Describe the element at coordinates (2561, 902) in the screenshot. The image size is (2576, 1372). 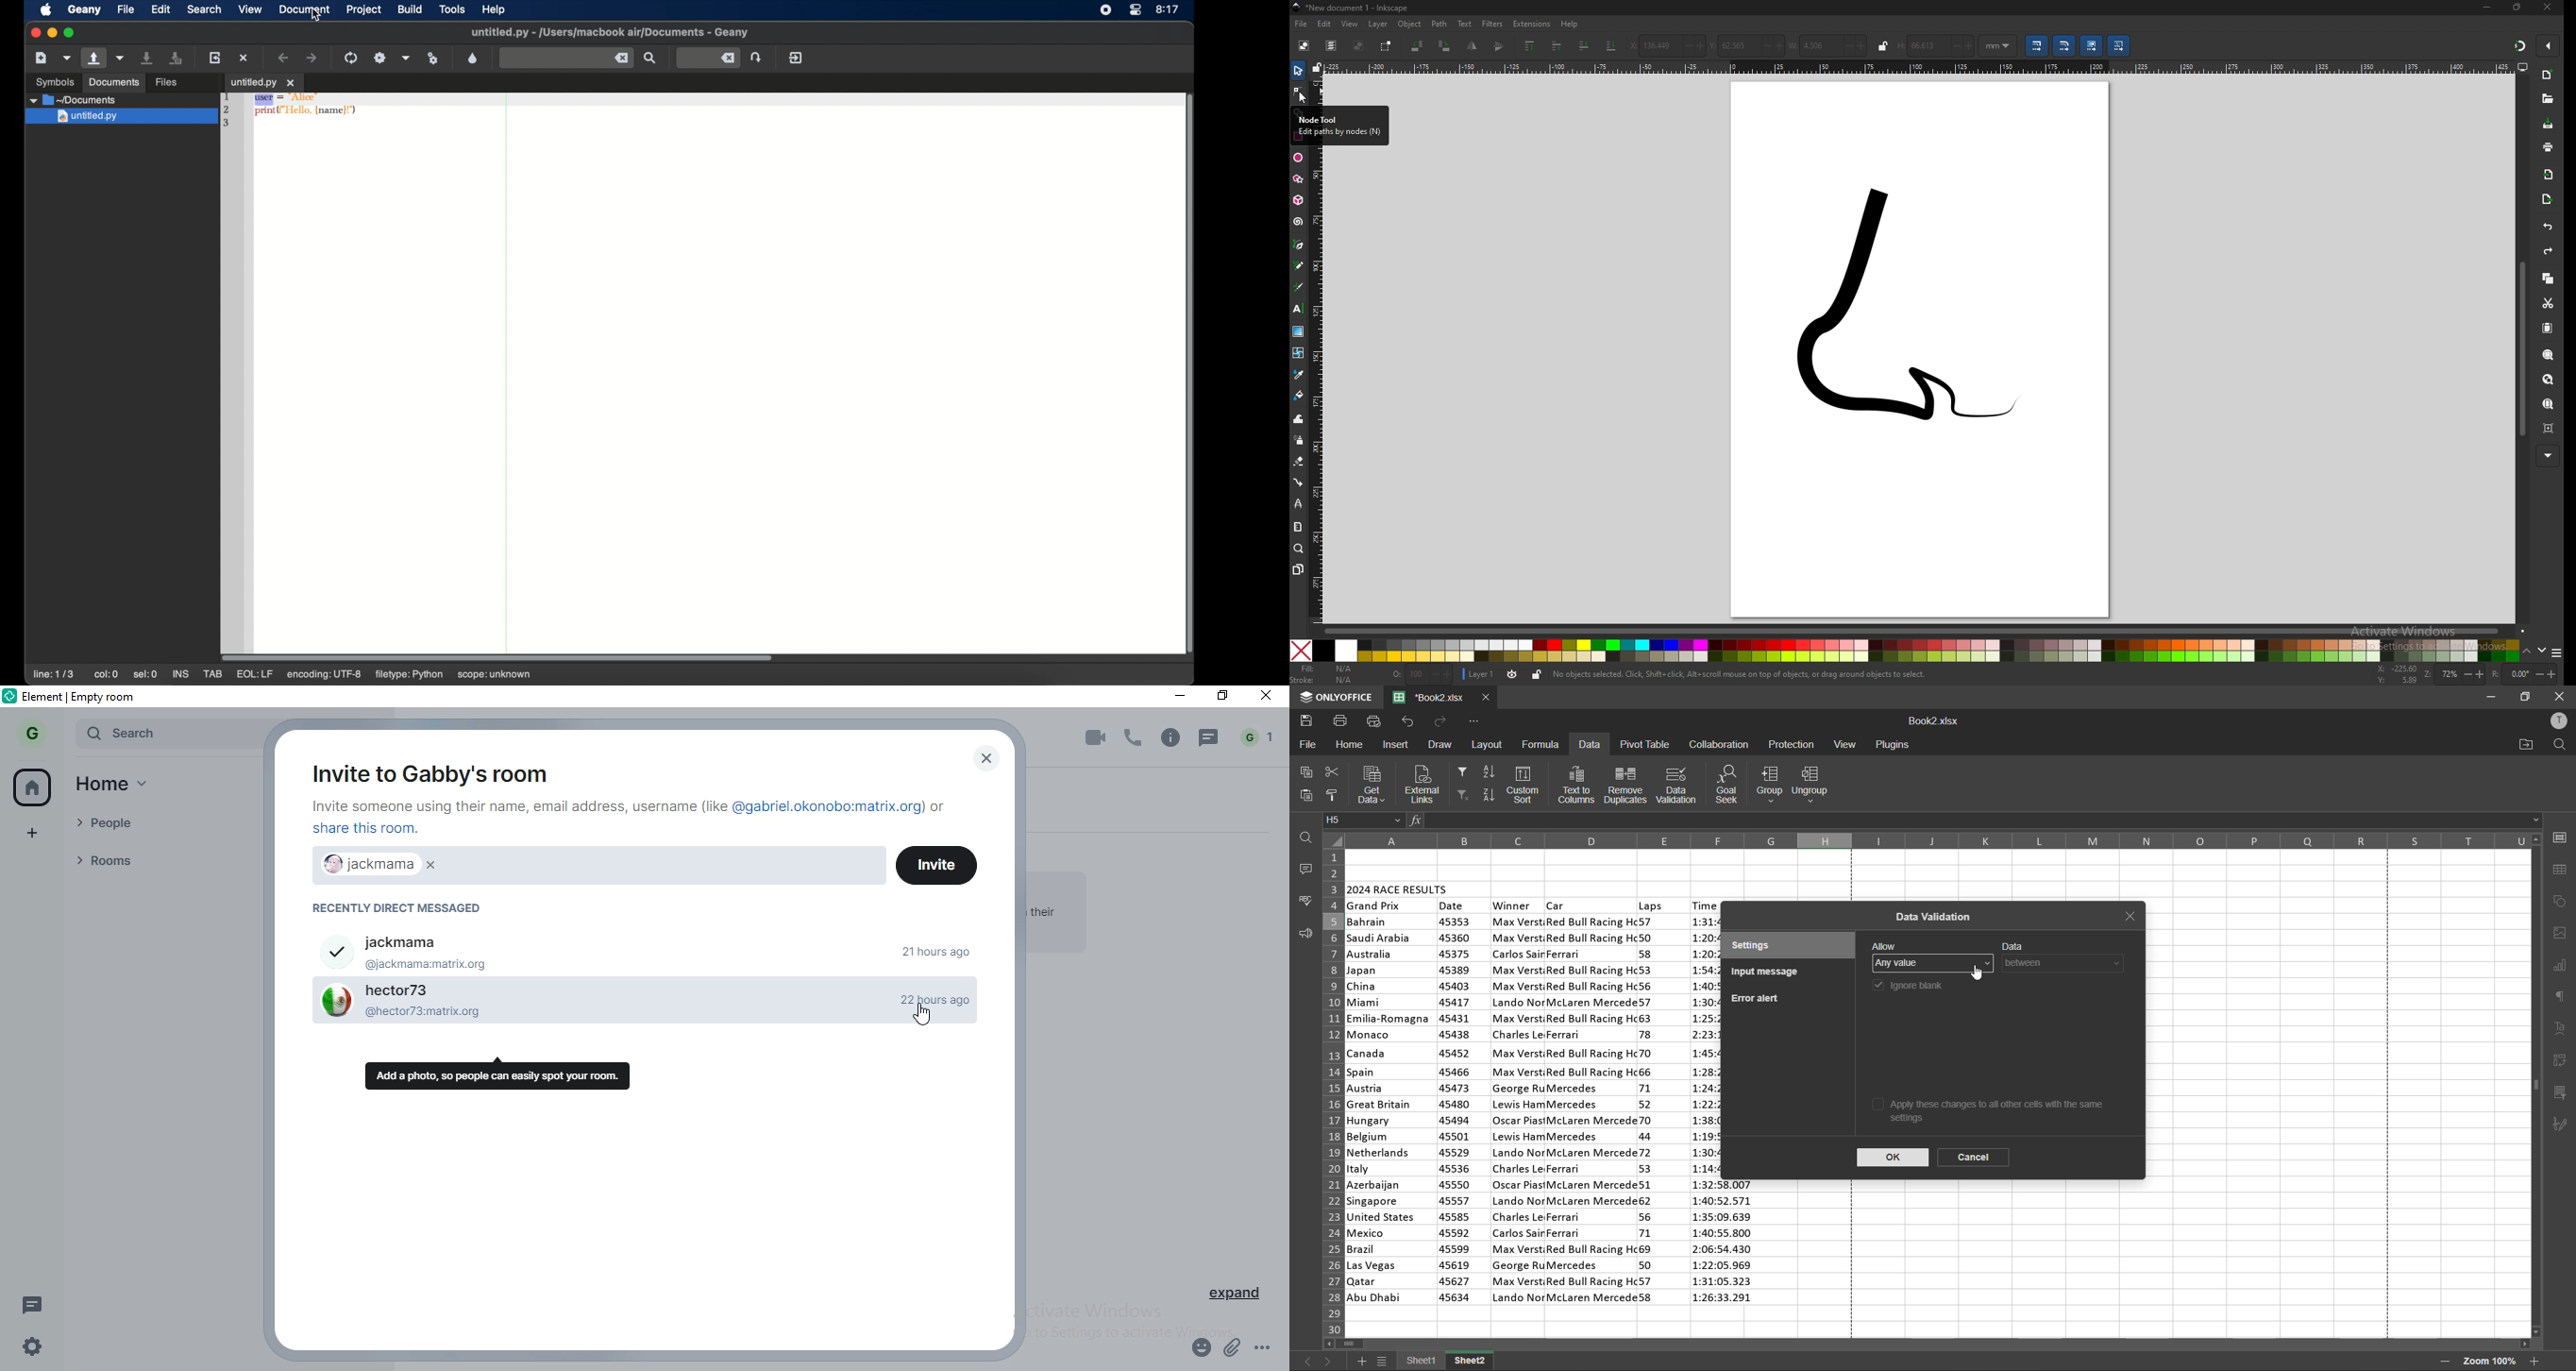
I see `shapes` at that location.